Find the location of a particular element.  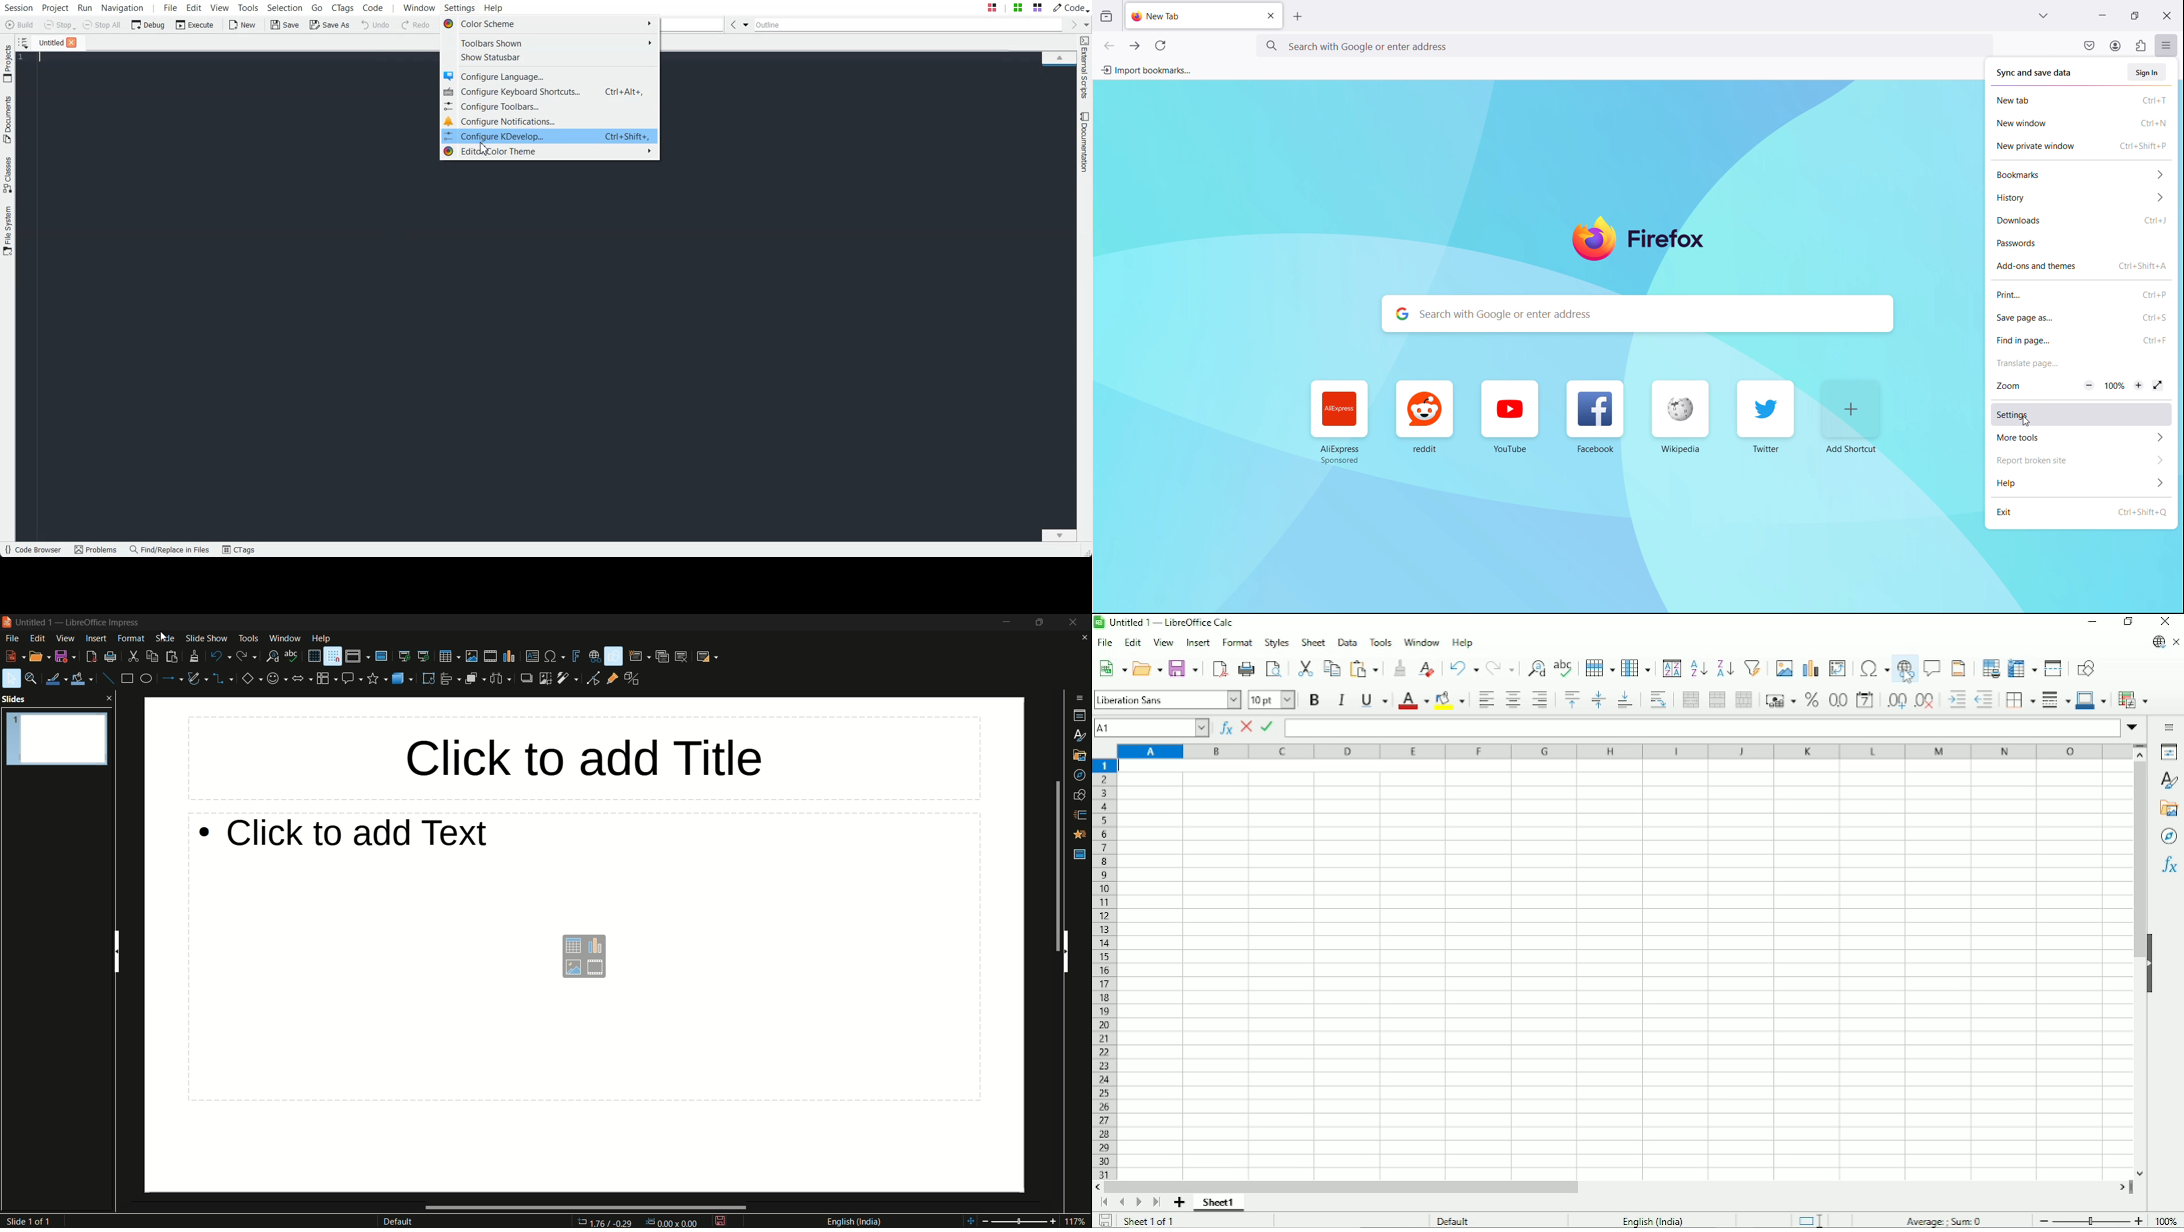

toggle point edit mode is located at coordinates (593, 680).